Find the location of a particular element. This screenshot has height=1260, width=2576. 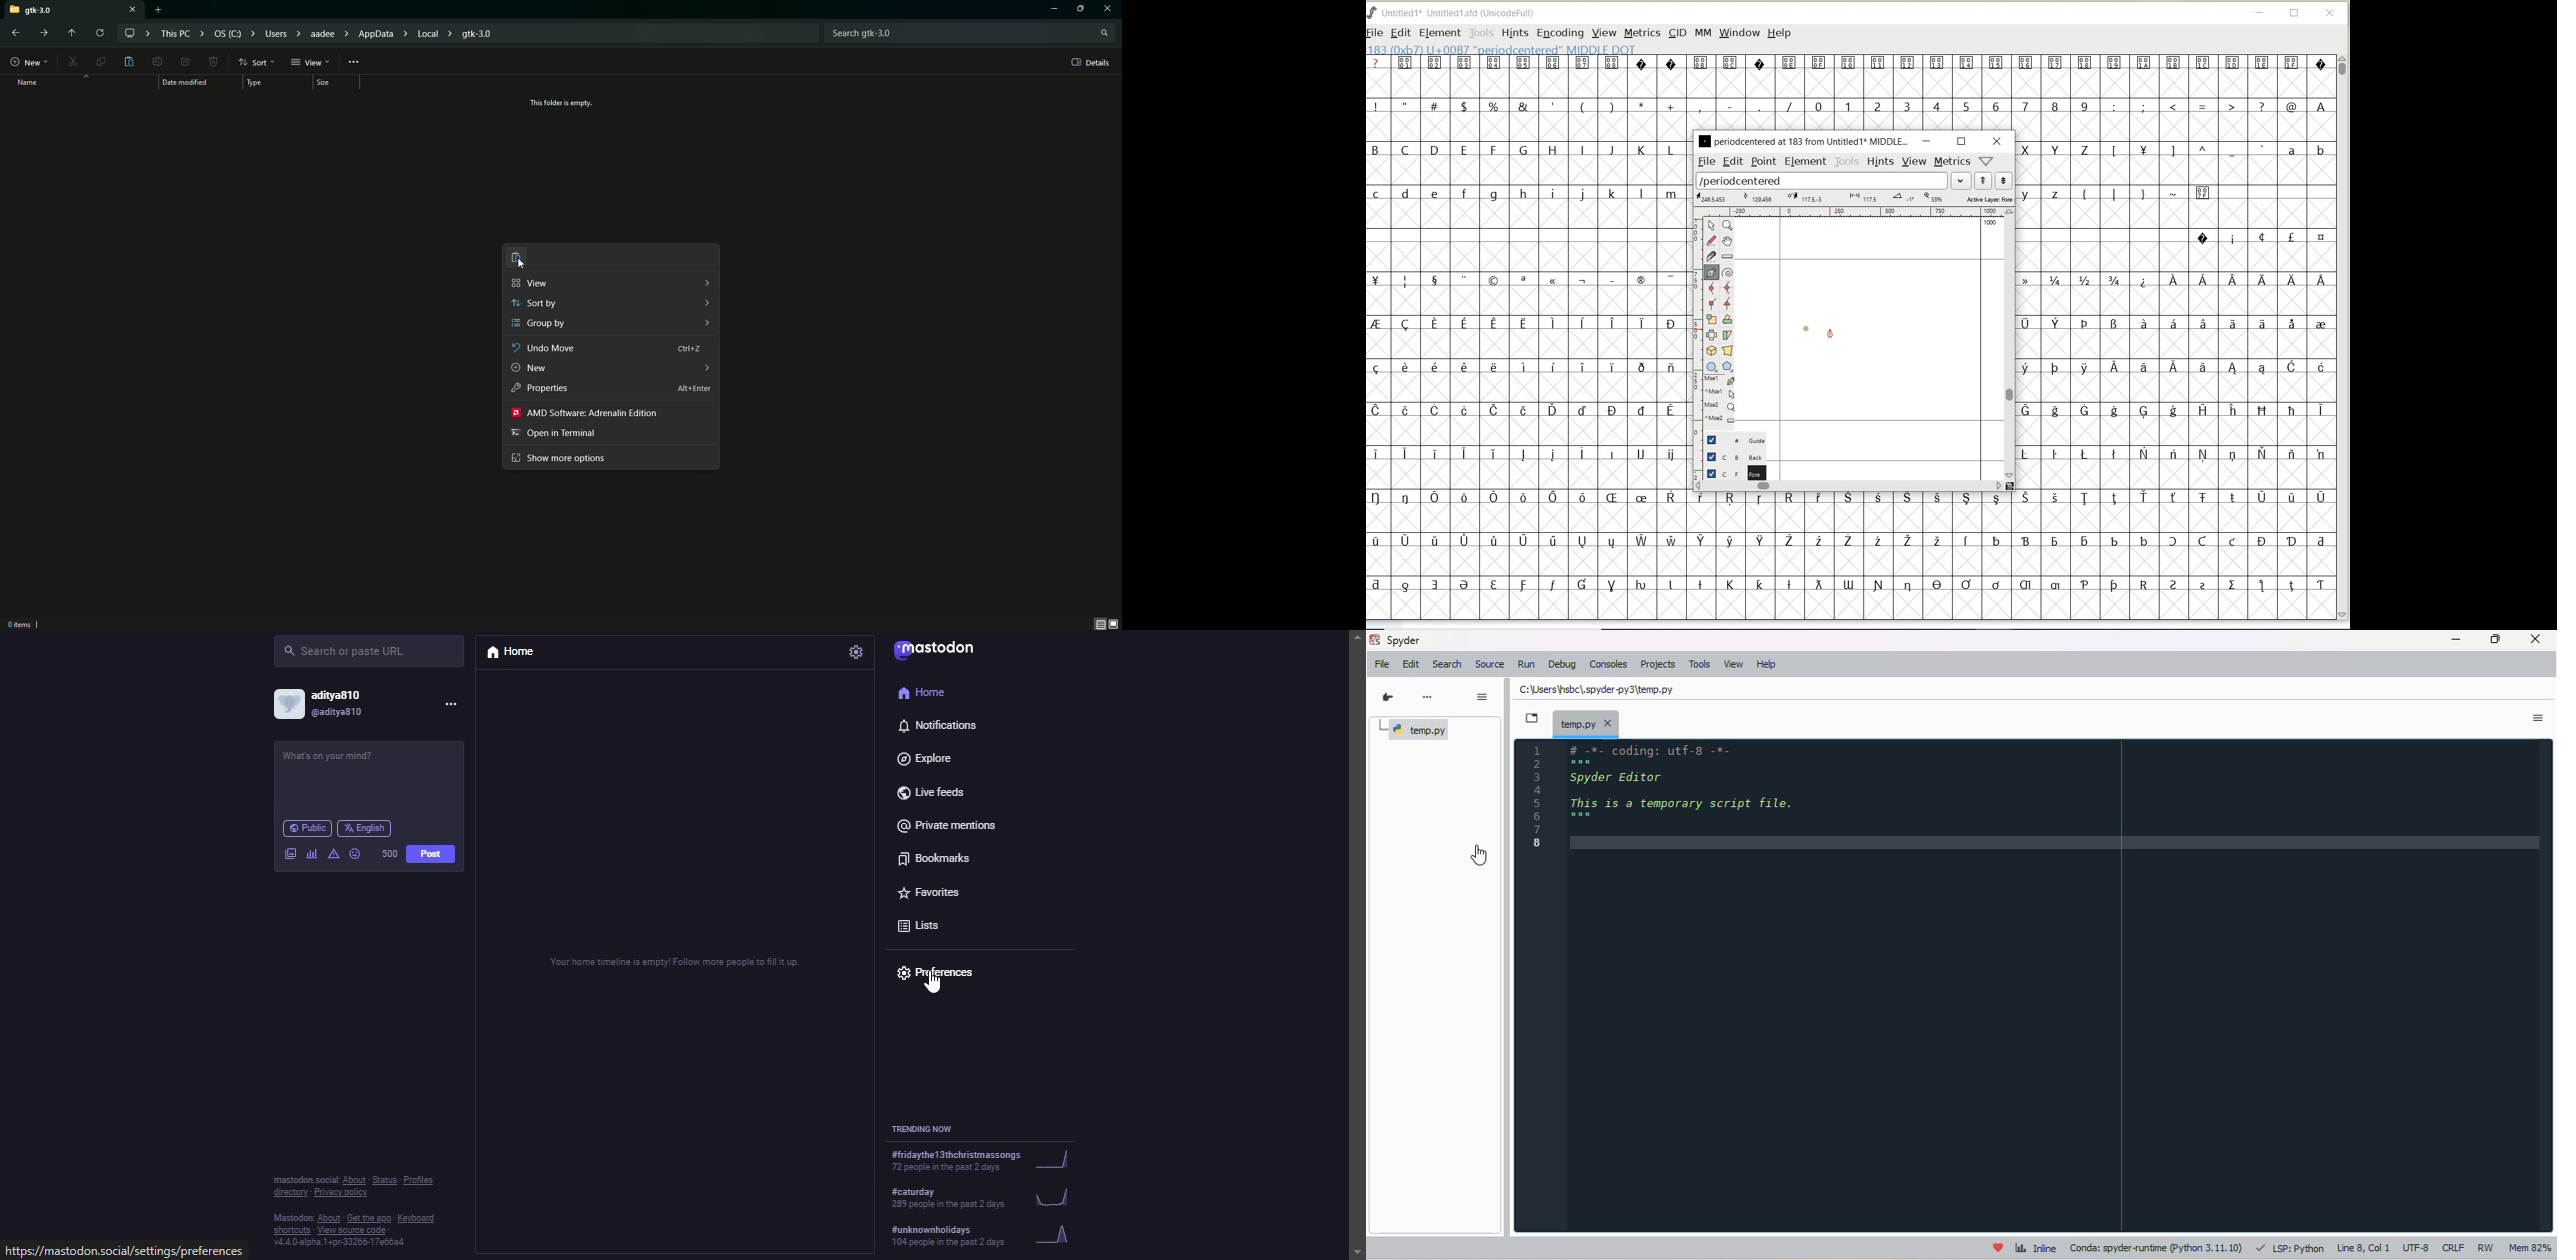

RW is located at coordinates (2489, 1248).